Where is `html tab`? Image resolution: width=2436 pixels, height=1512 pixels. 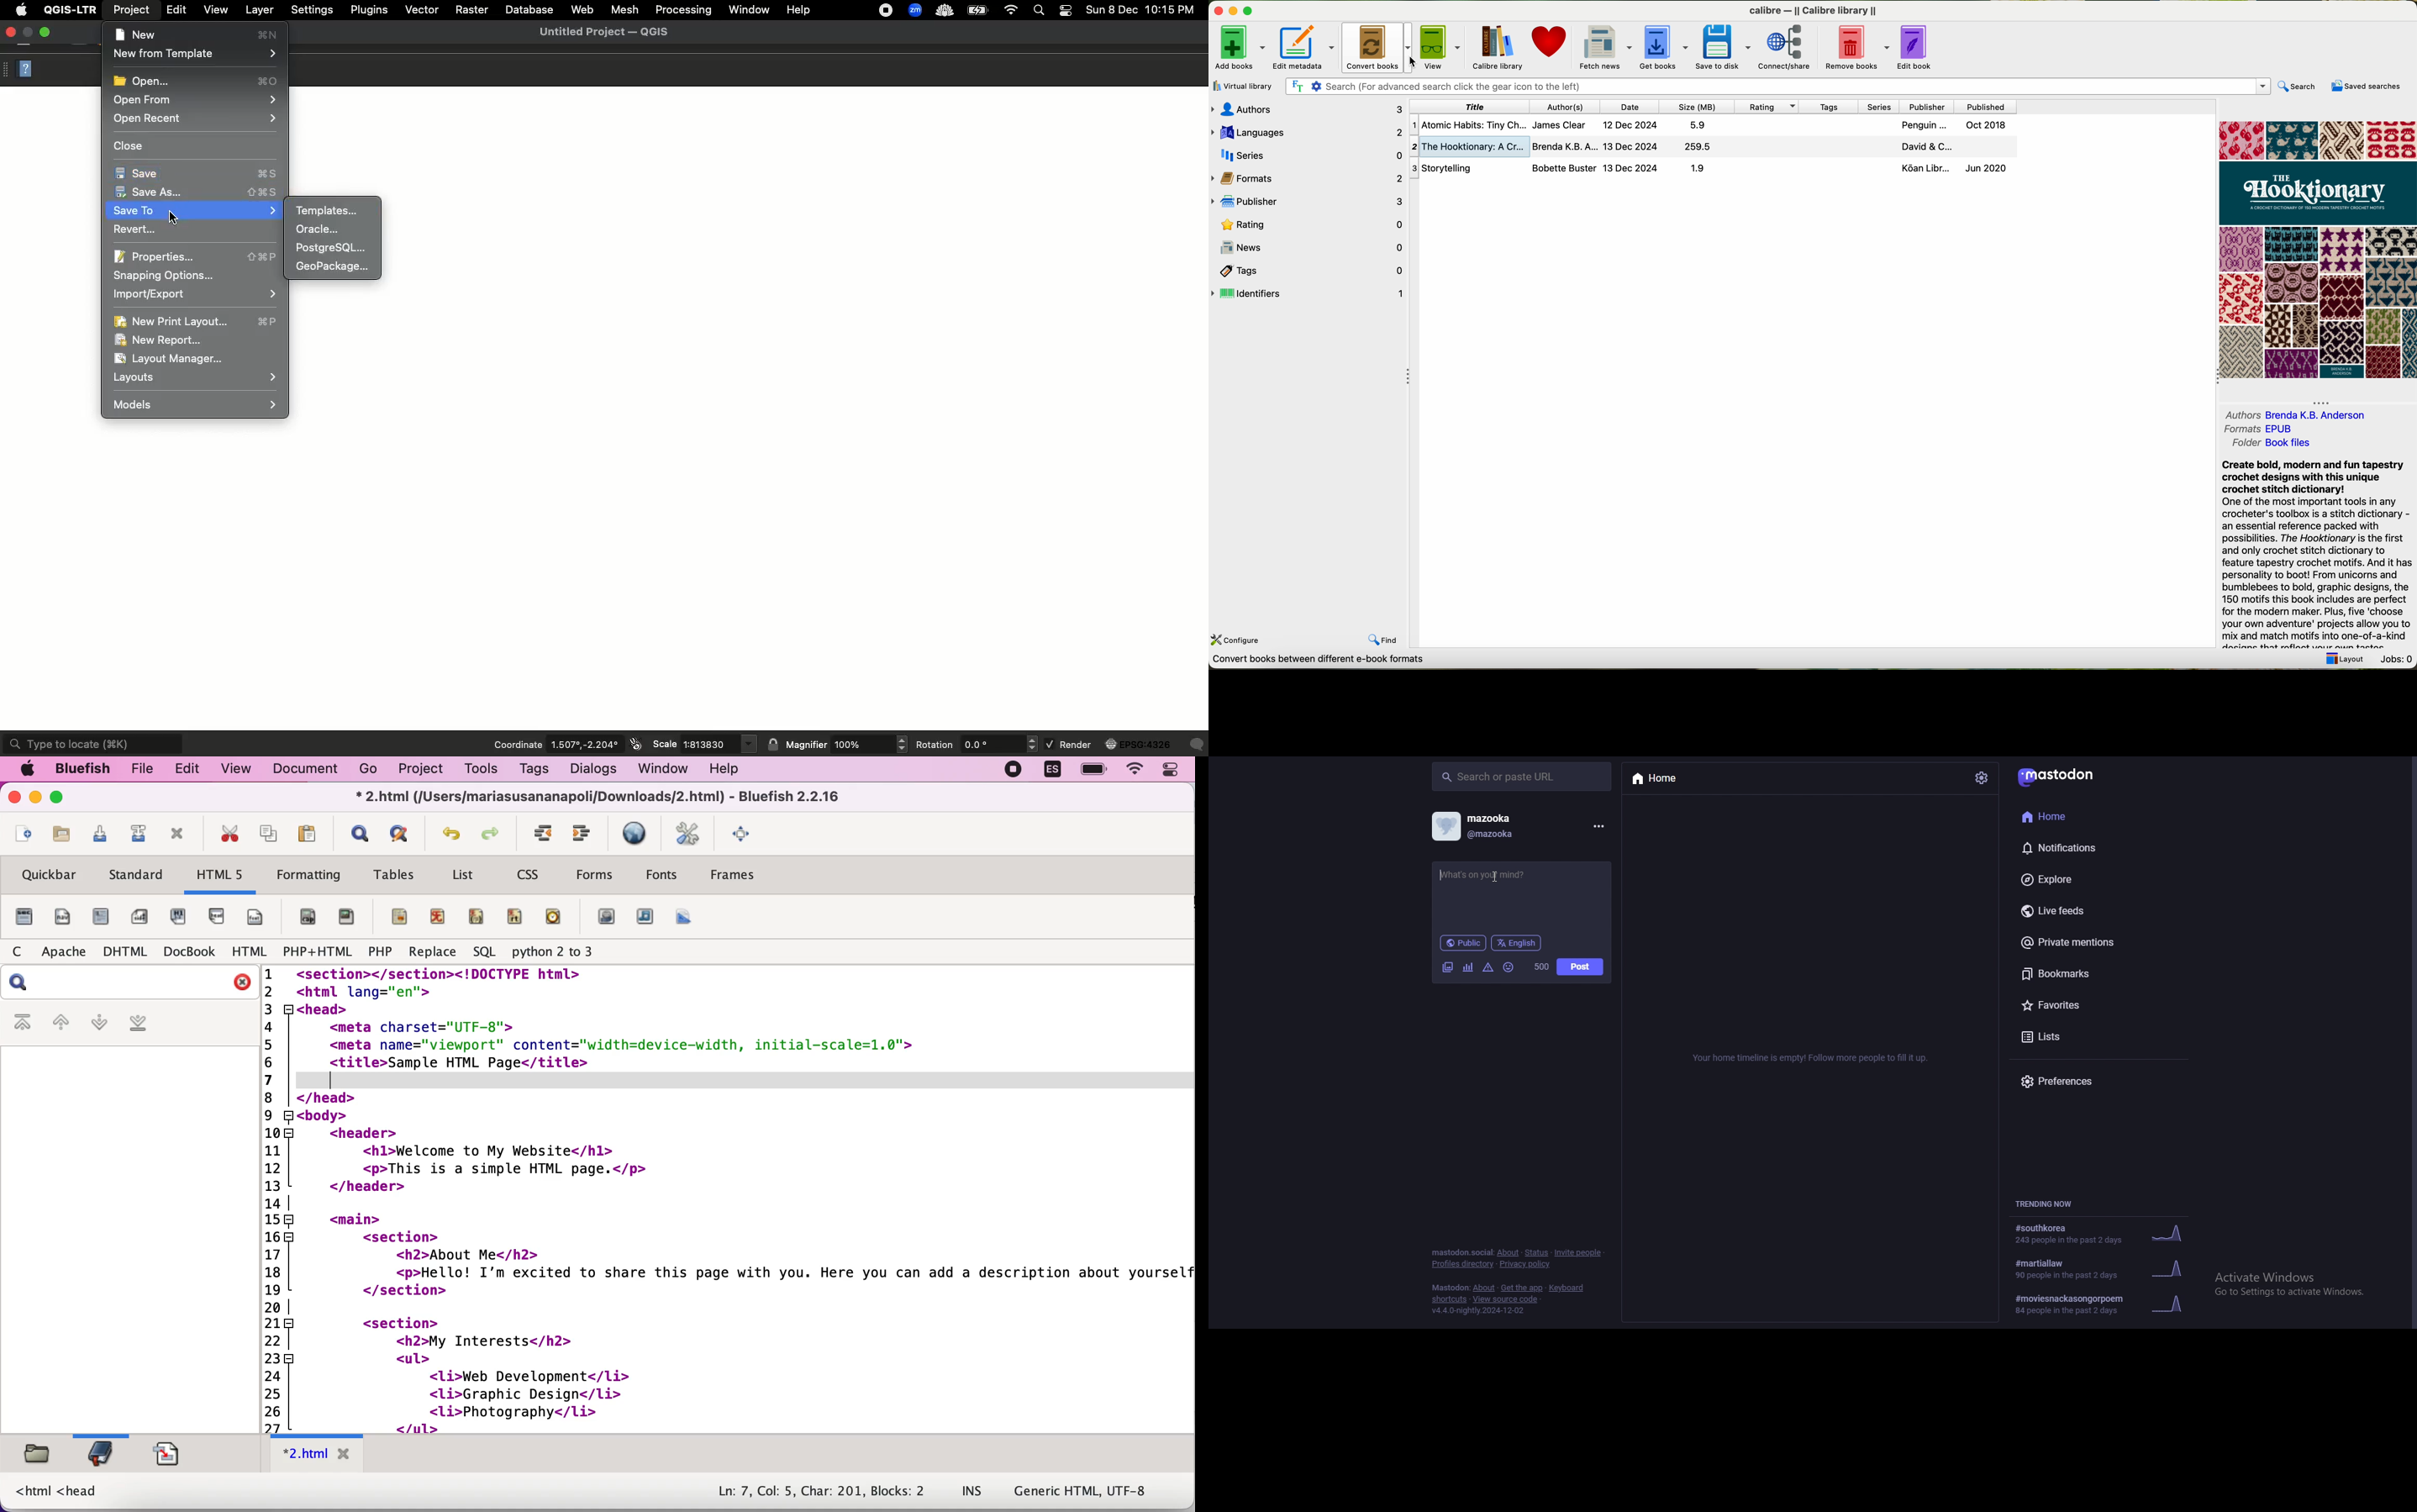 html tab is located at coordinates (316, 1456).